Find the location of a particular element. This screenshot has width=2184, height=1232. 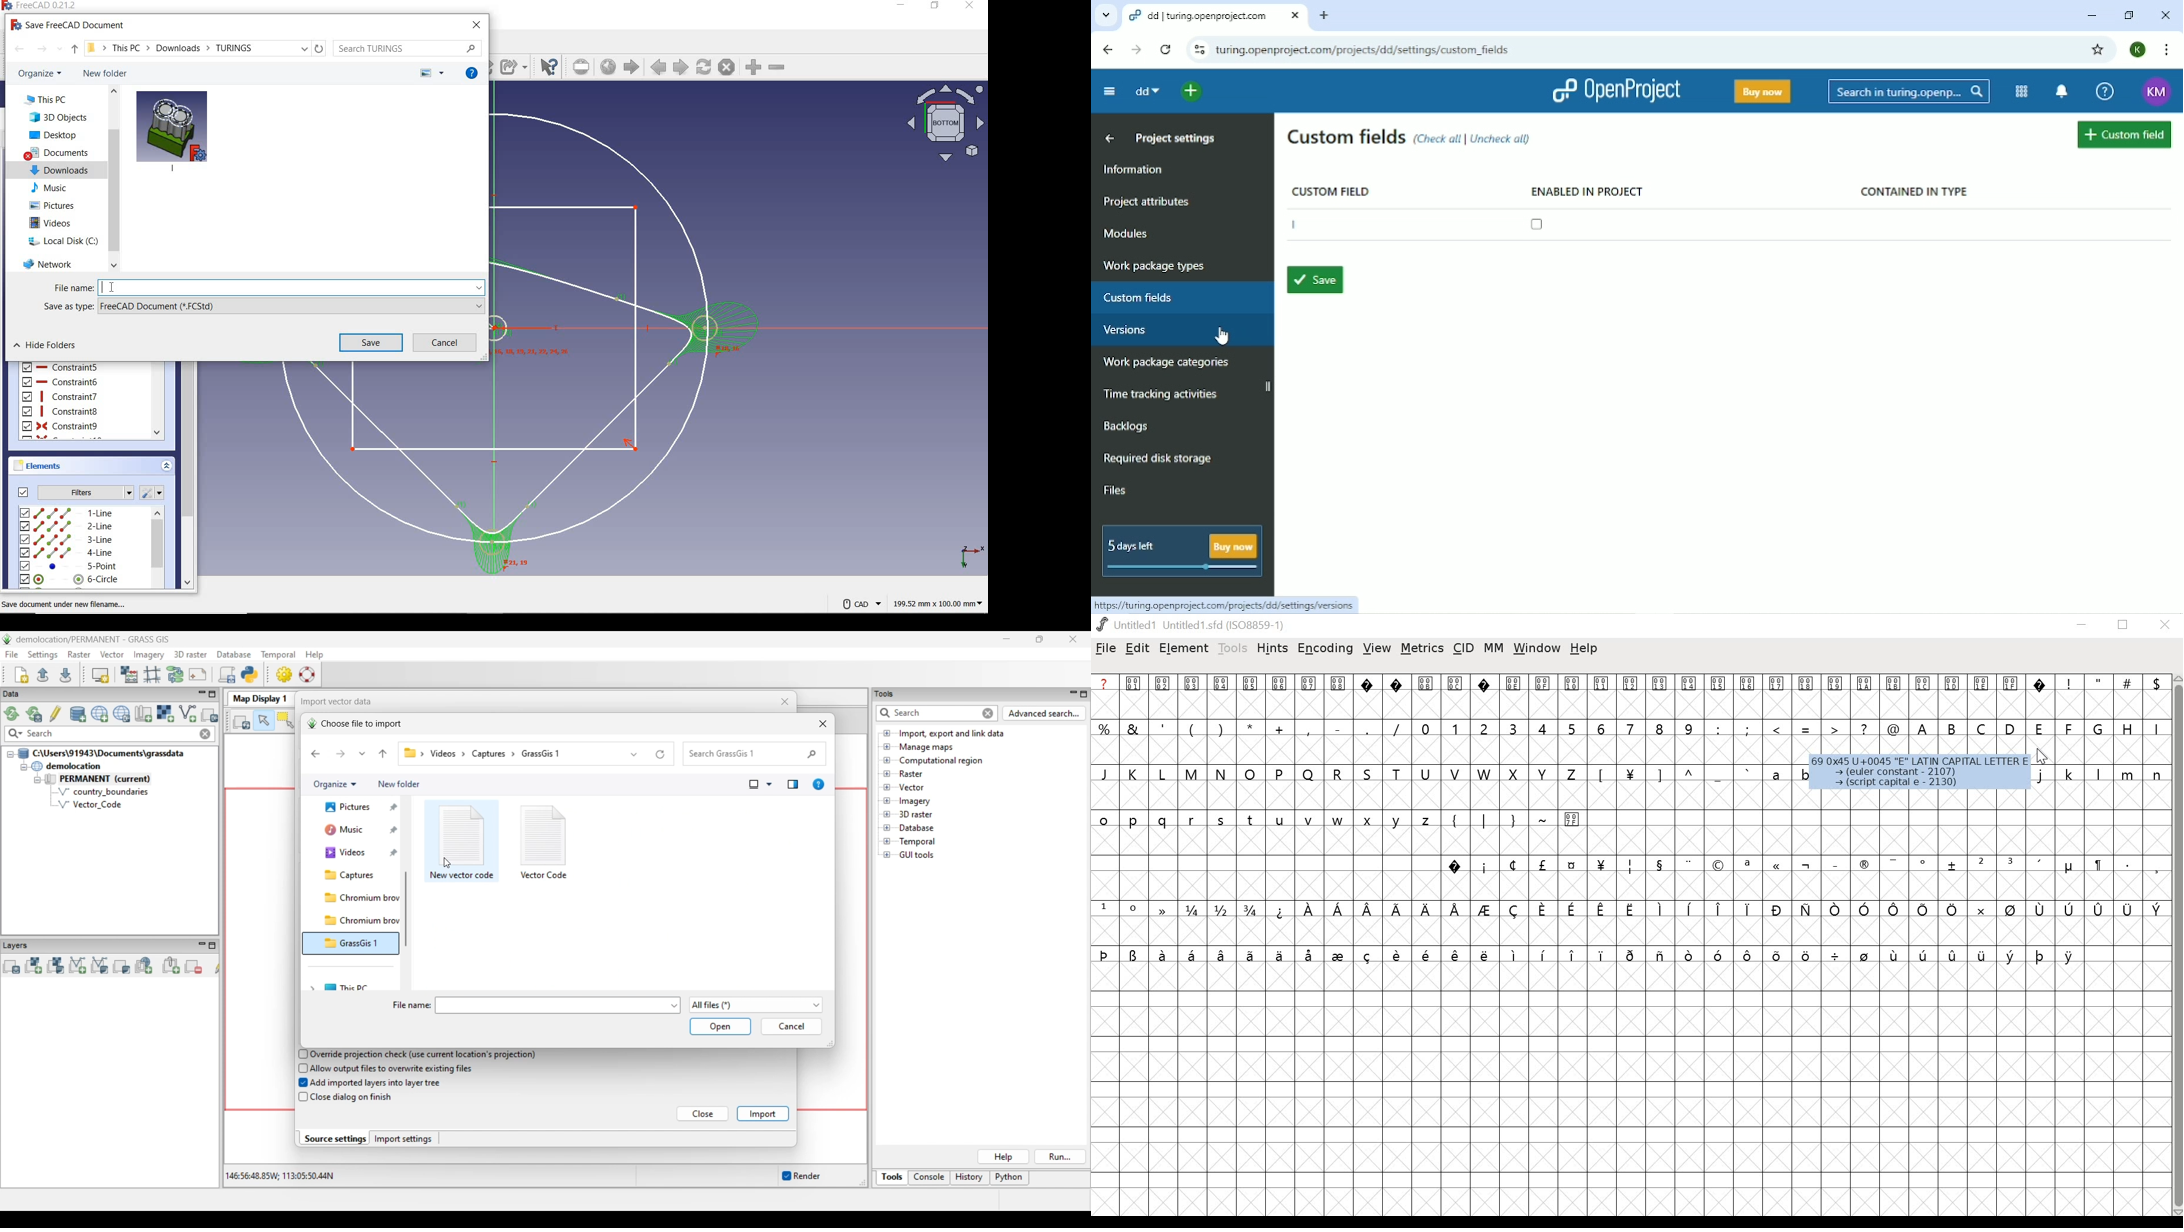

desktop is located at coordinates (54, 135).